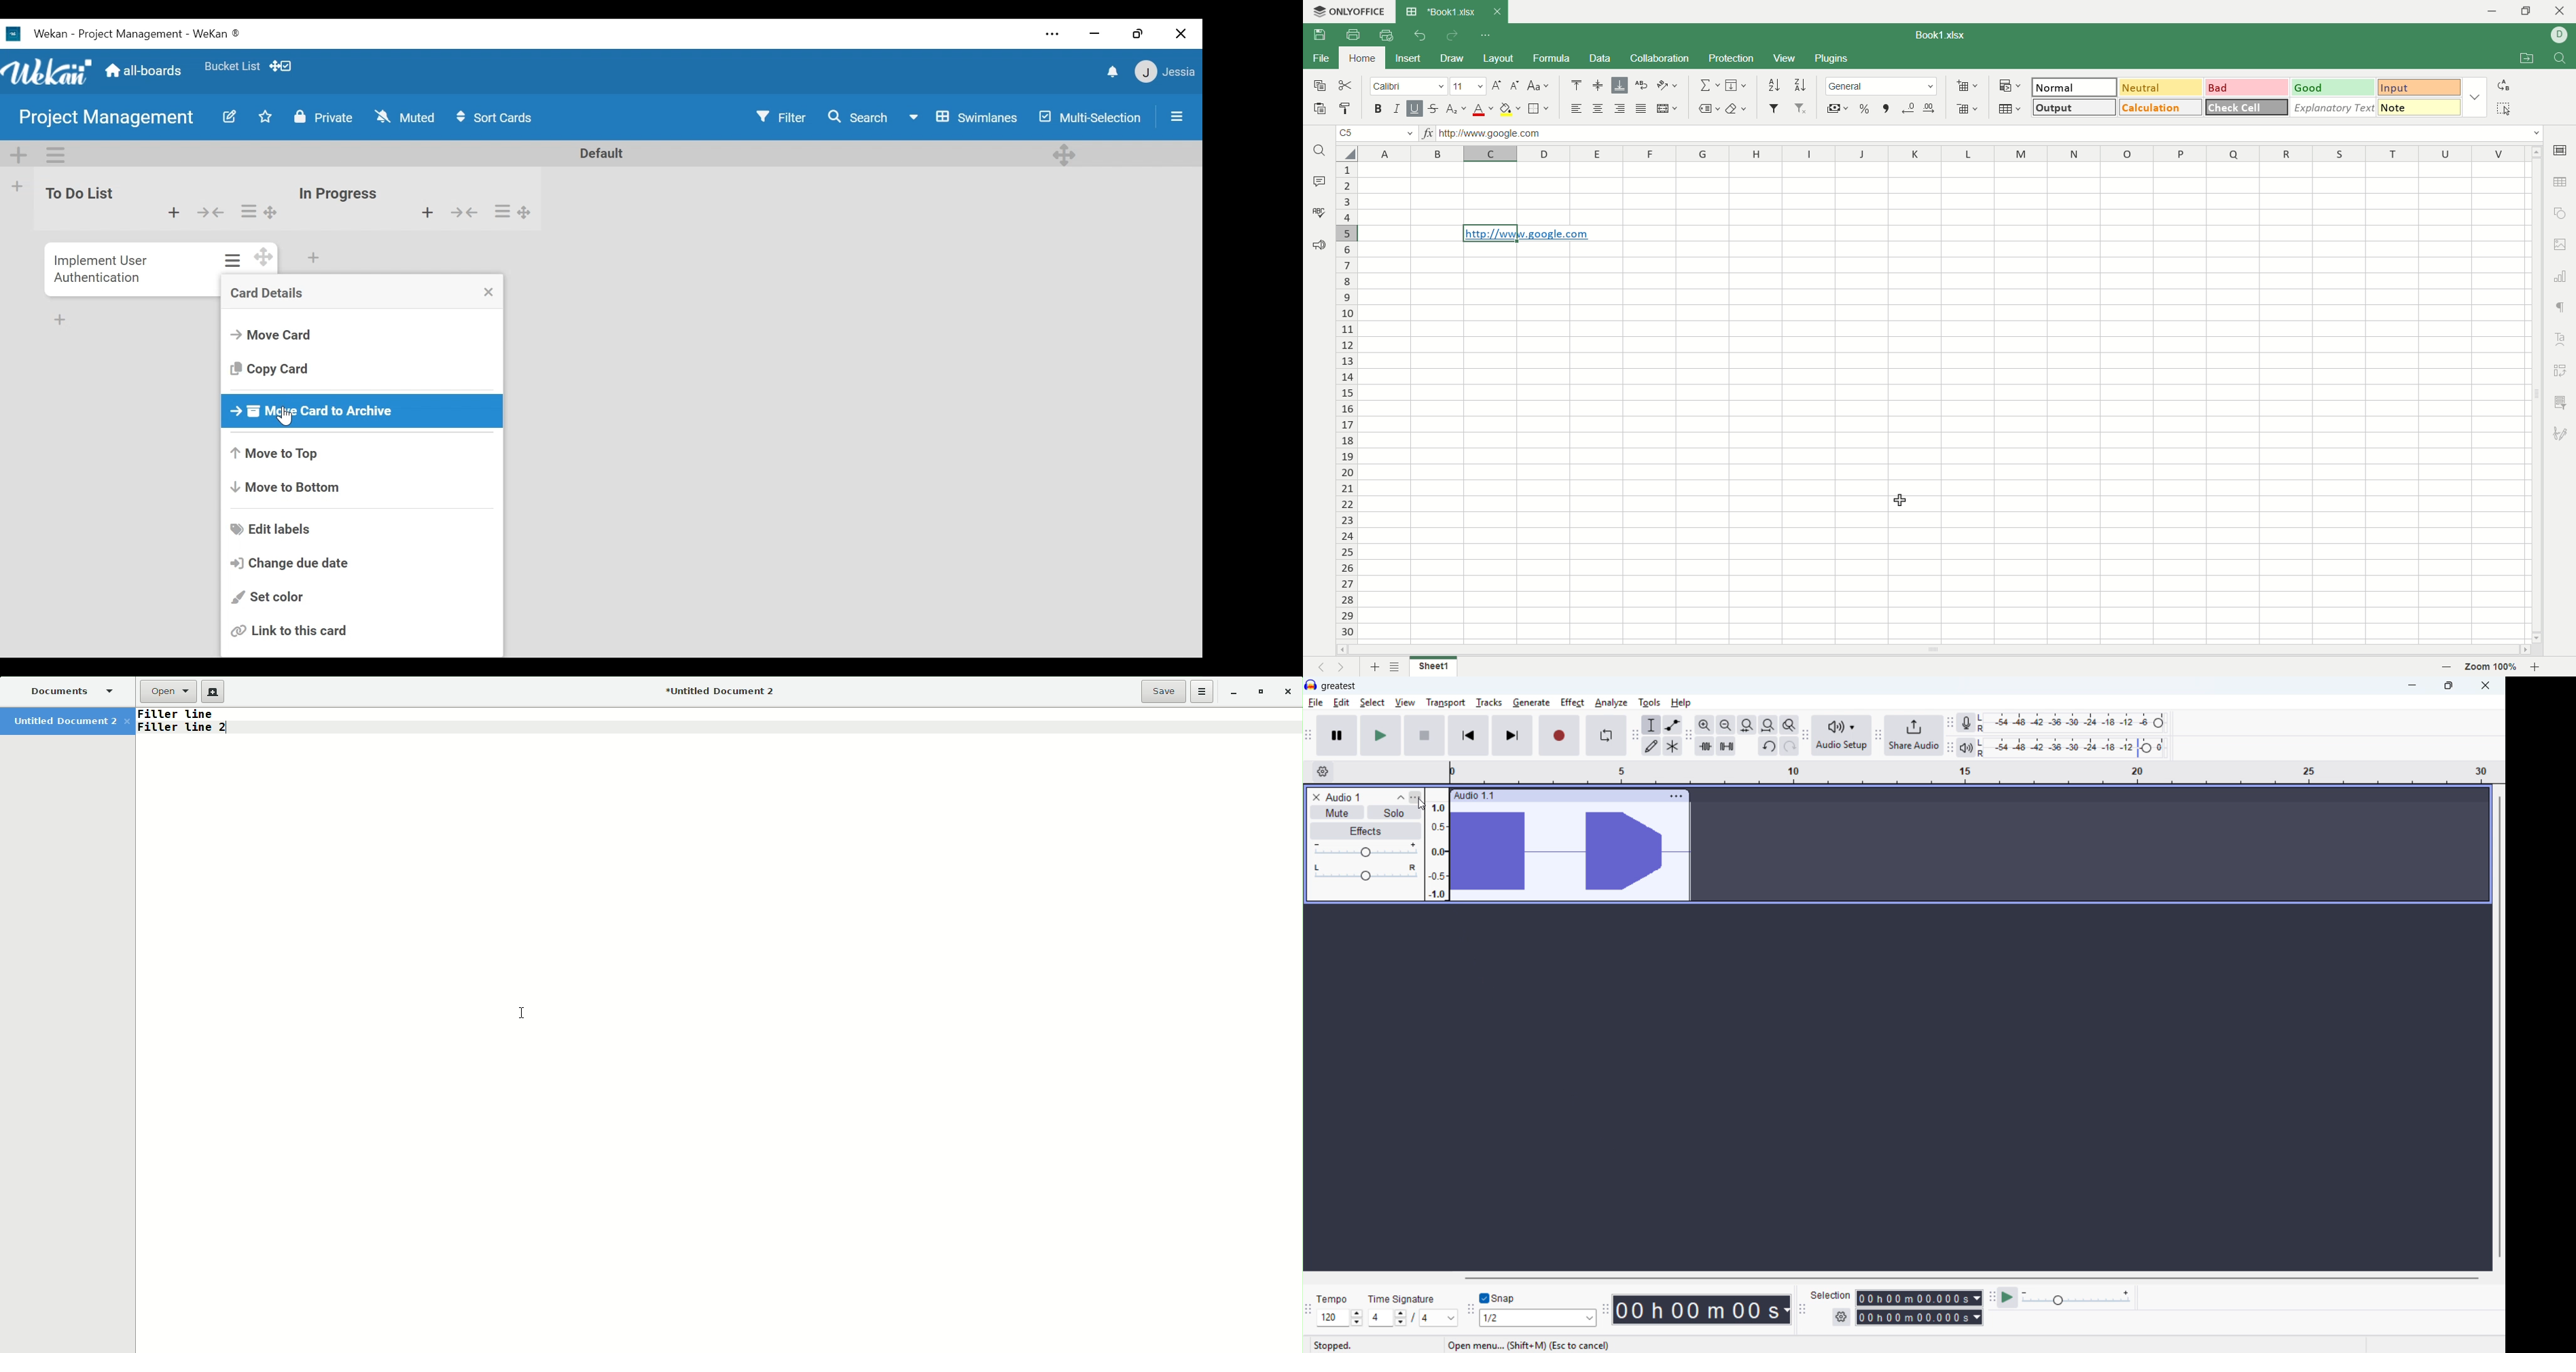  Describe the element at coordinates (1576, 85) in the screenshot. I see `align top` at that location.